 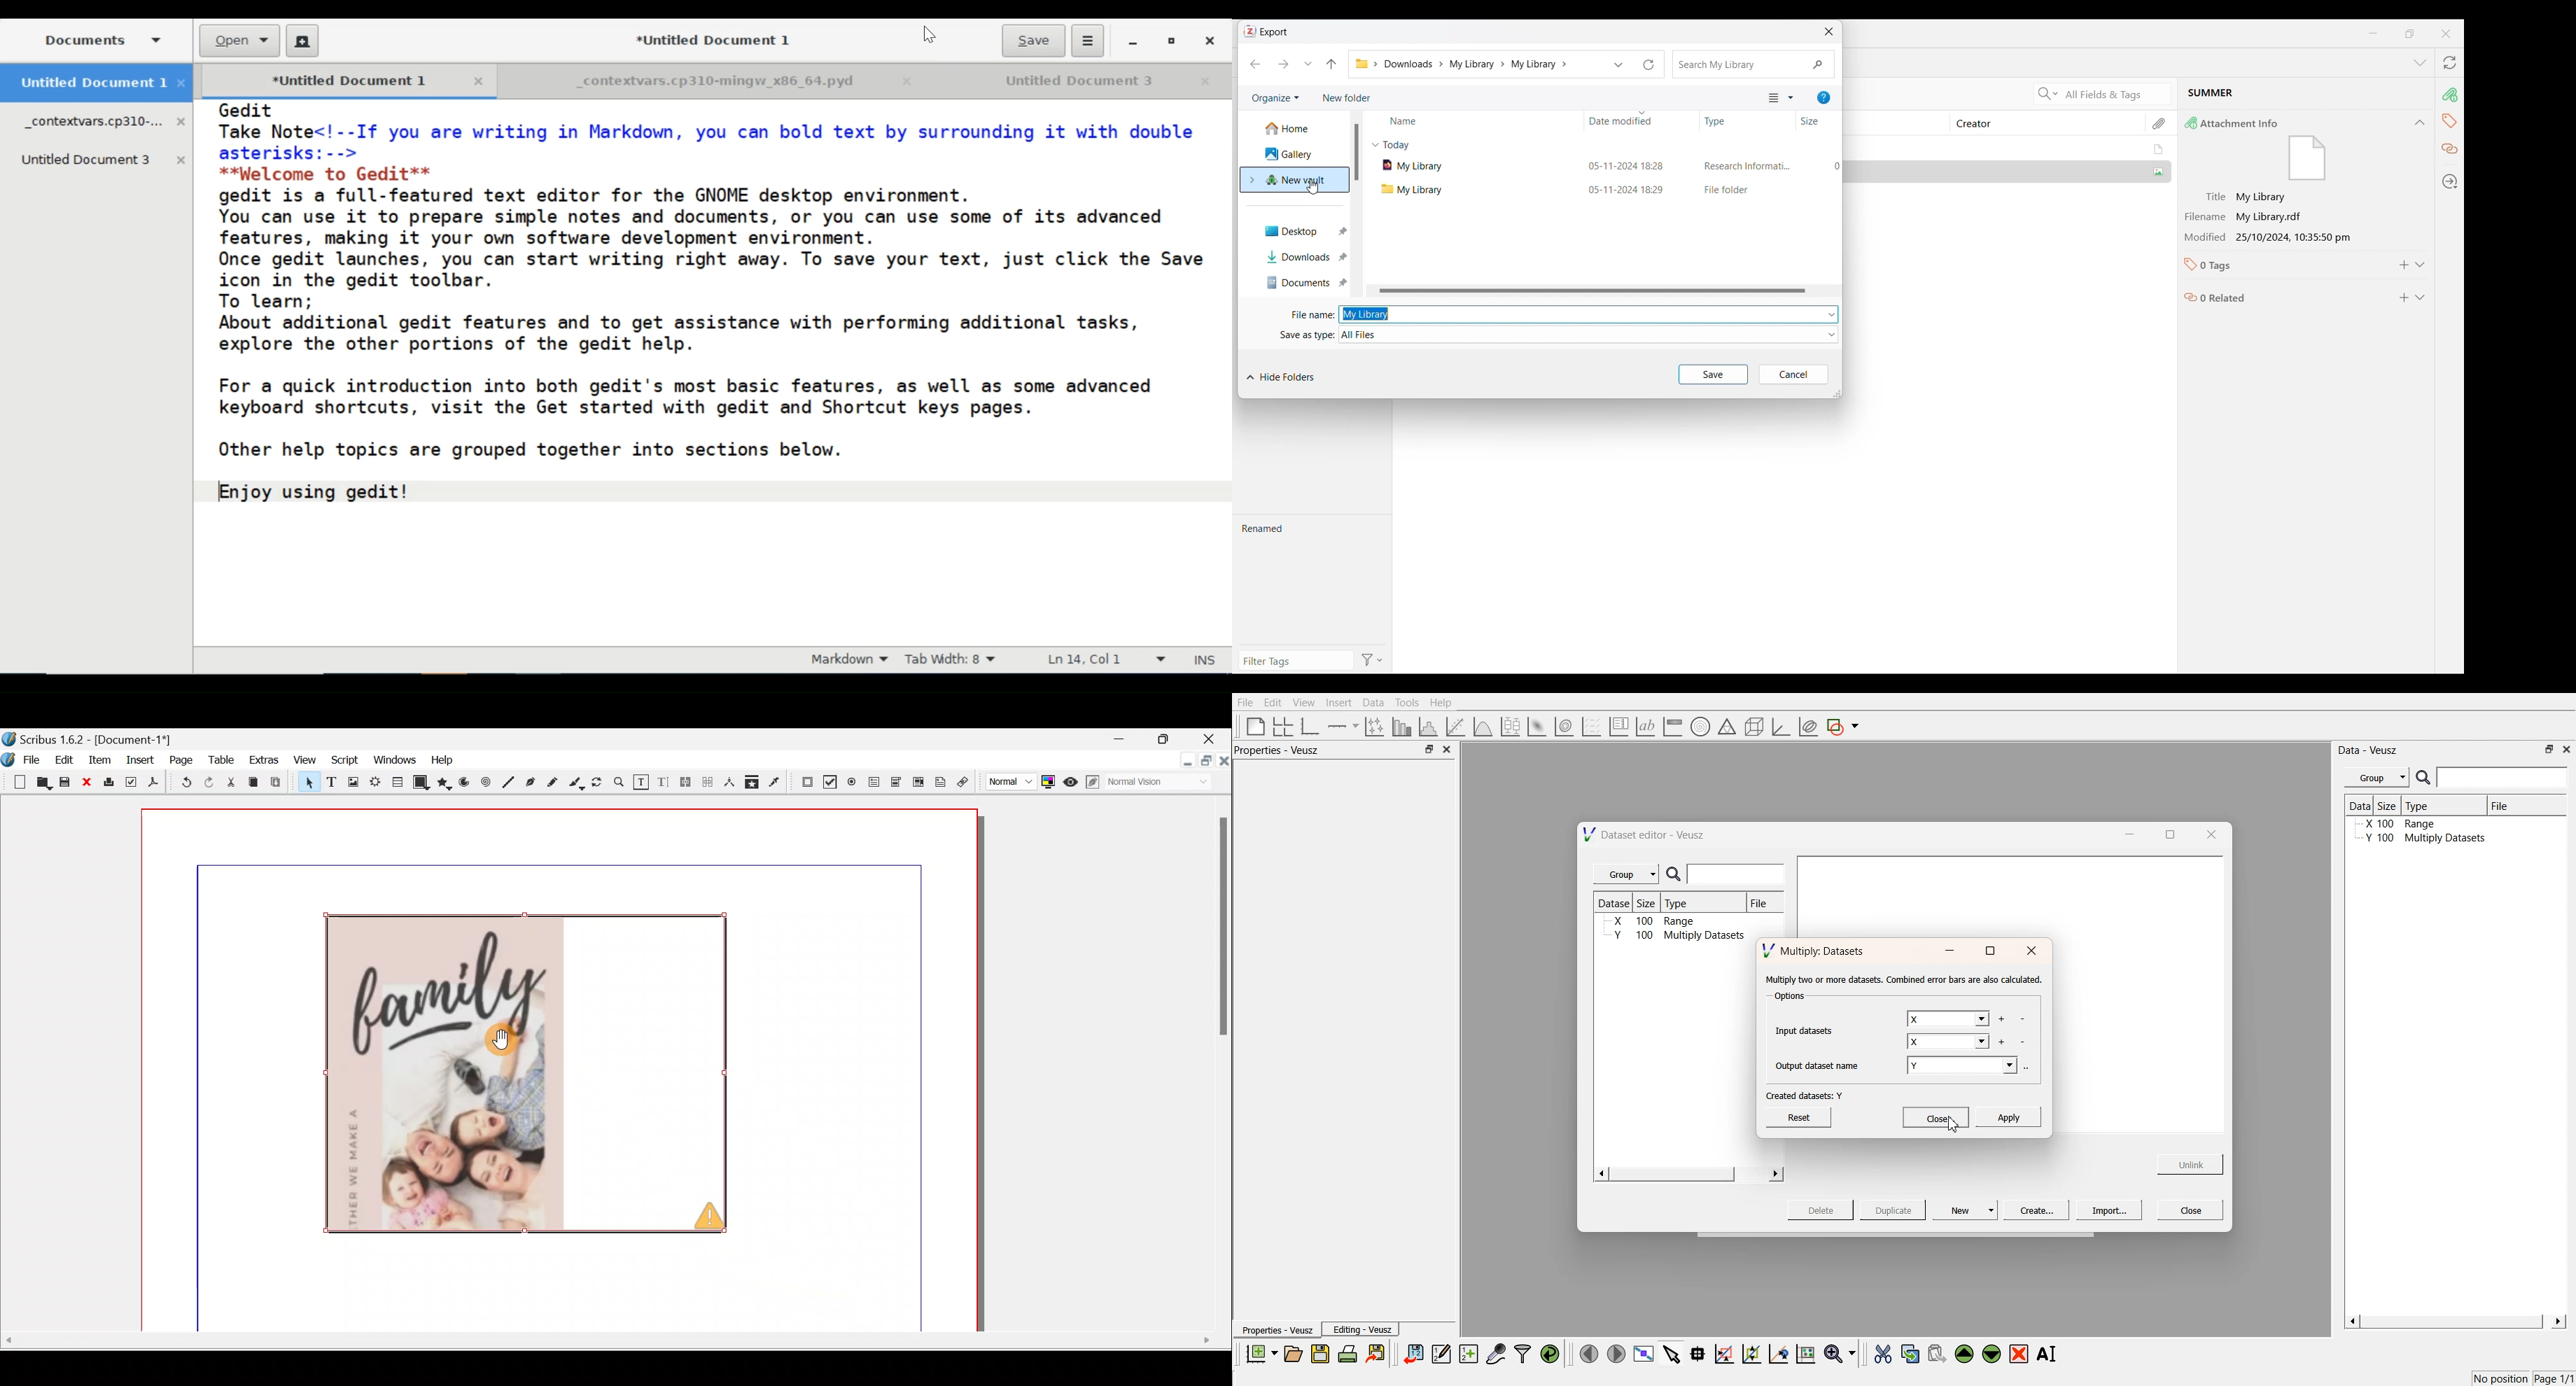 What do you see at coordinates (505, 782) in the screenshot?
I see `Line` at bounding box center [505, 782].